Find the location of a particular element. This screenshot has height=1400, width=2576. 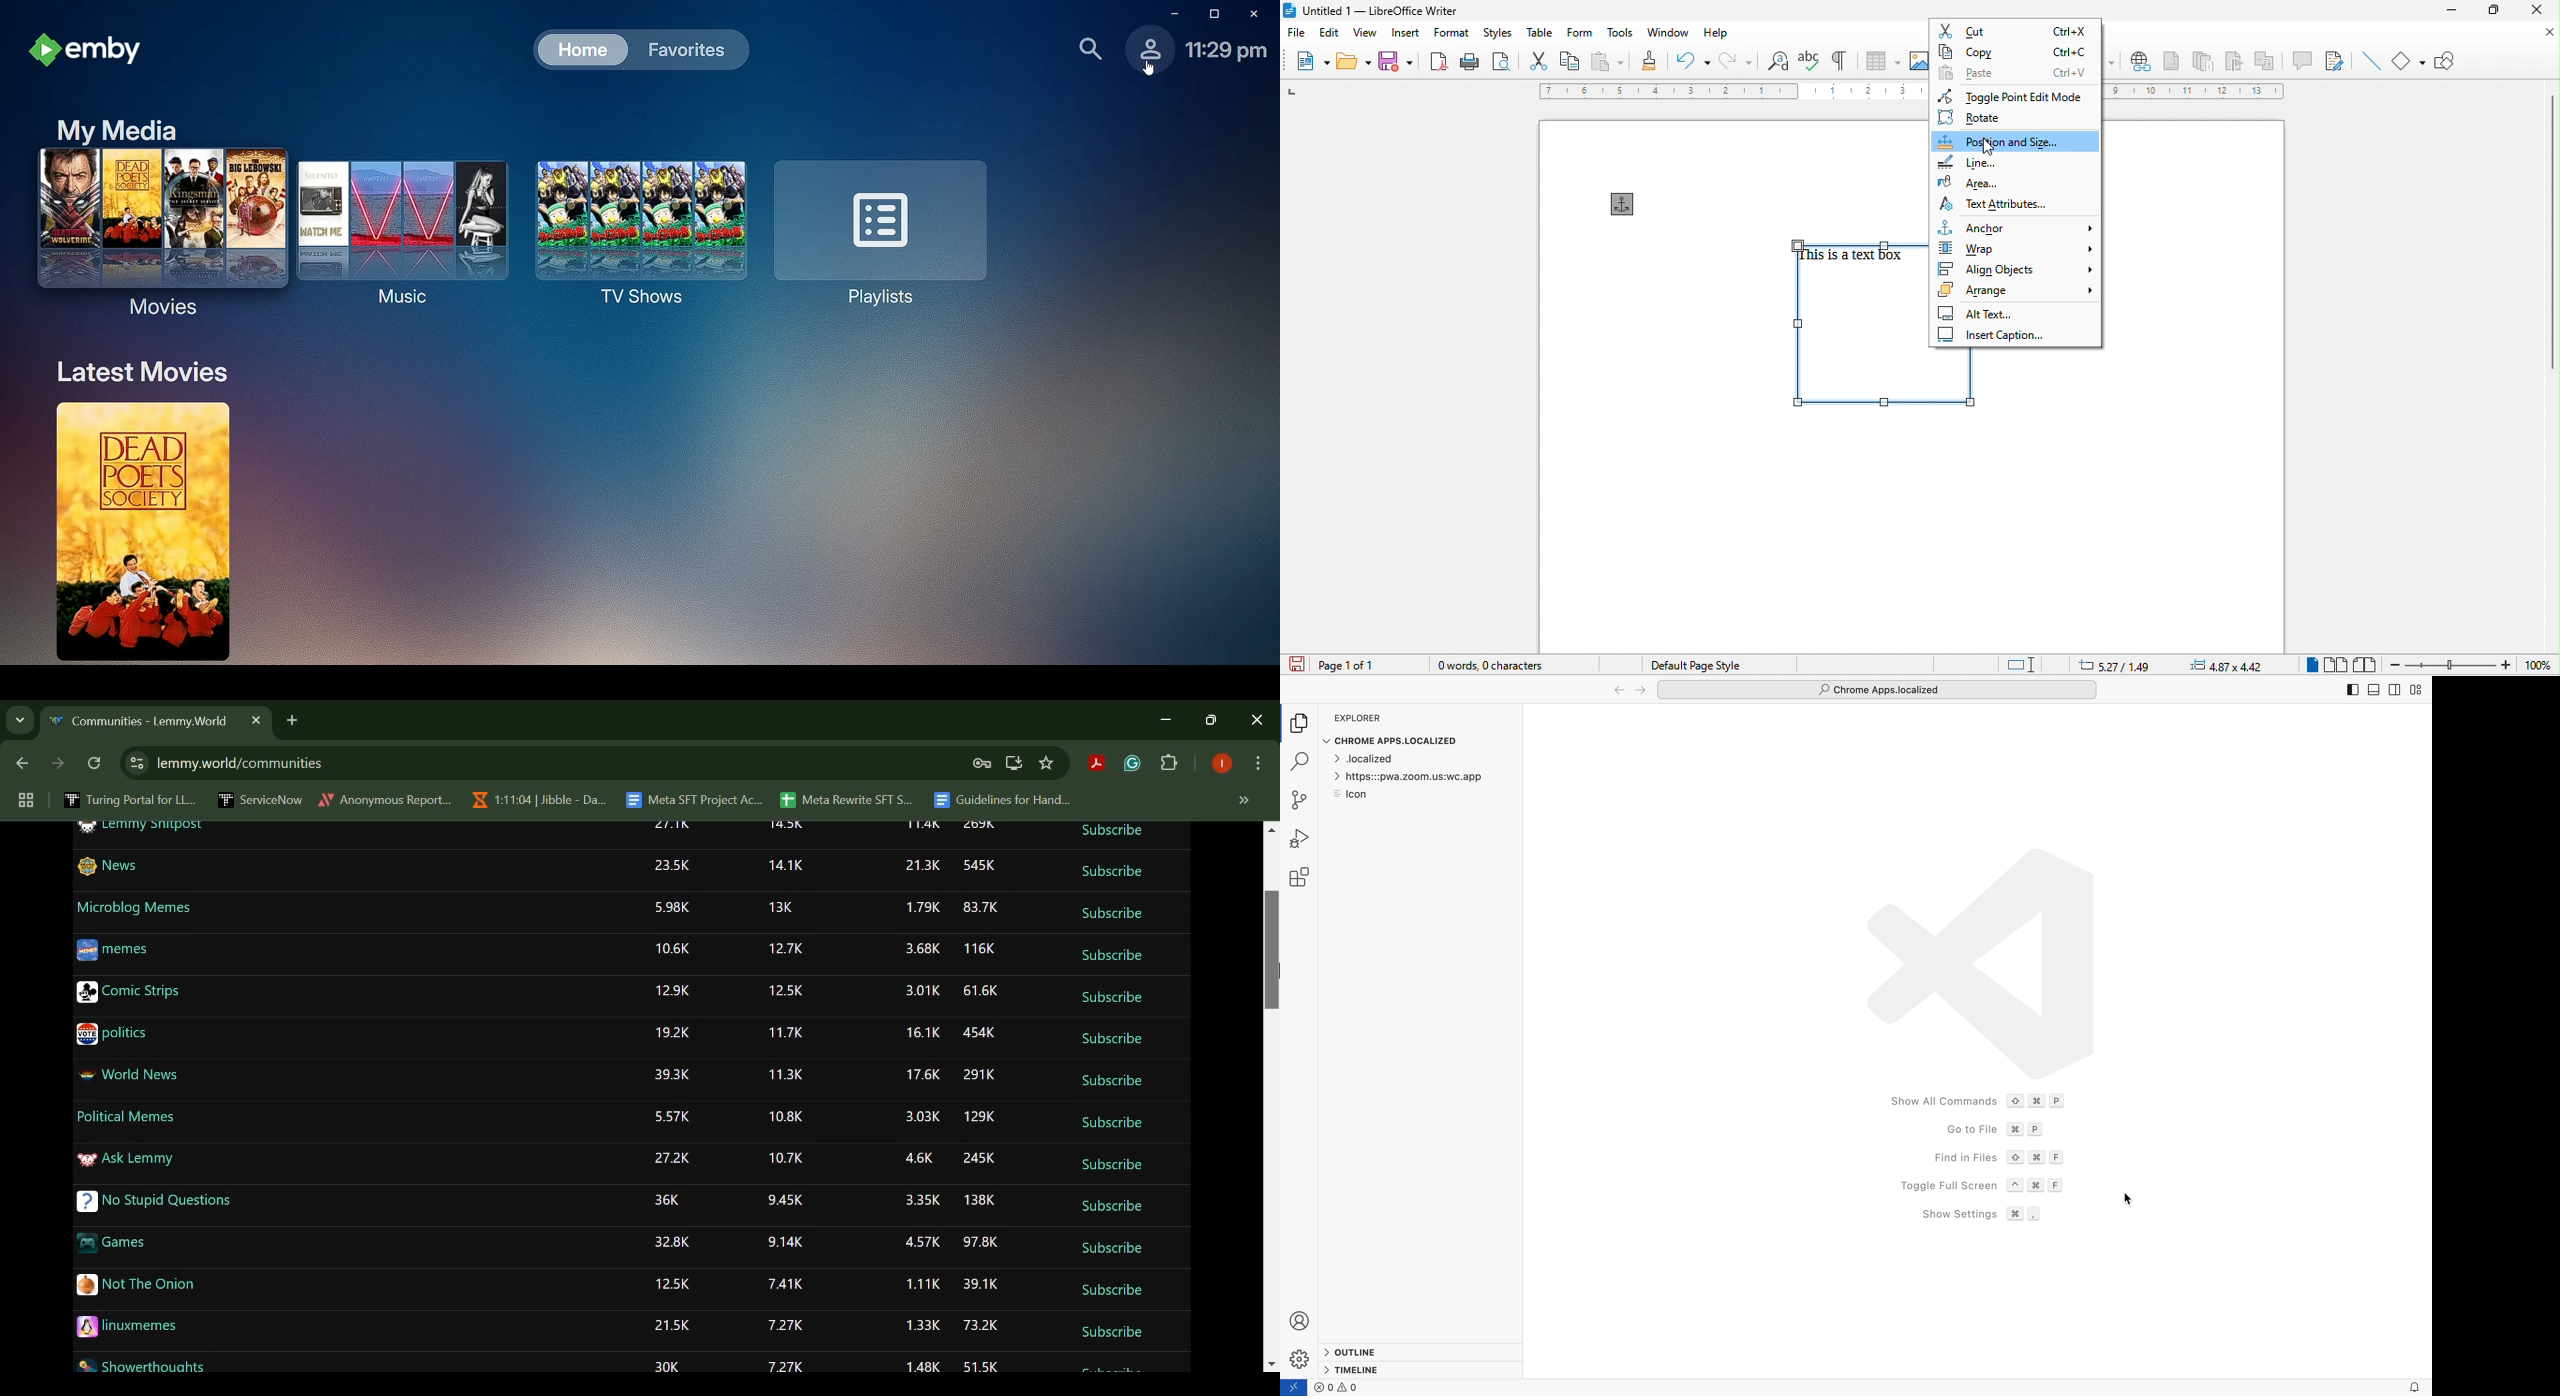

Music is located at coordinates (396, 228).